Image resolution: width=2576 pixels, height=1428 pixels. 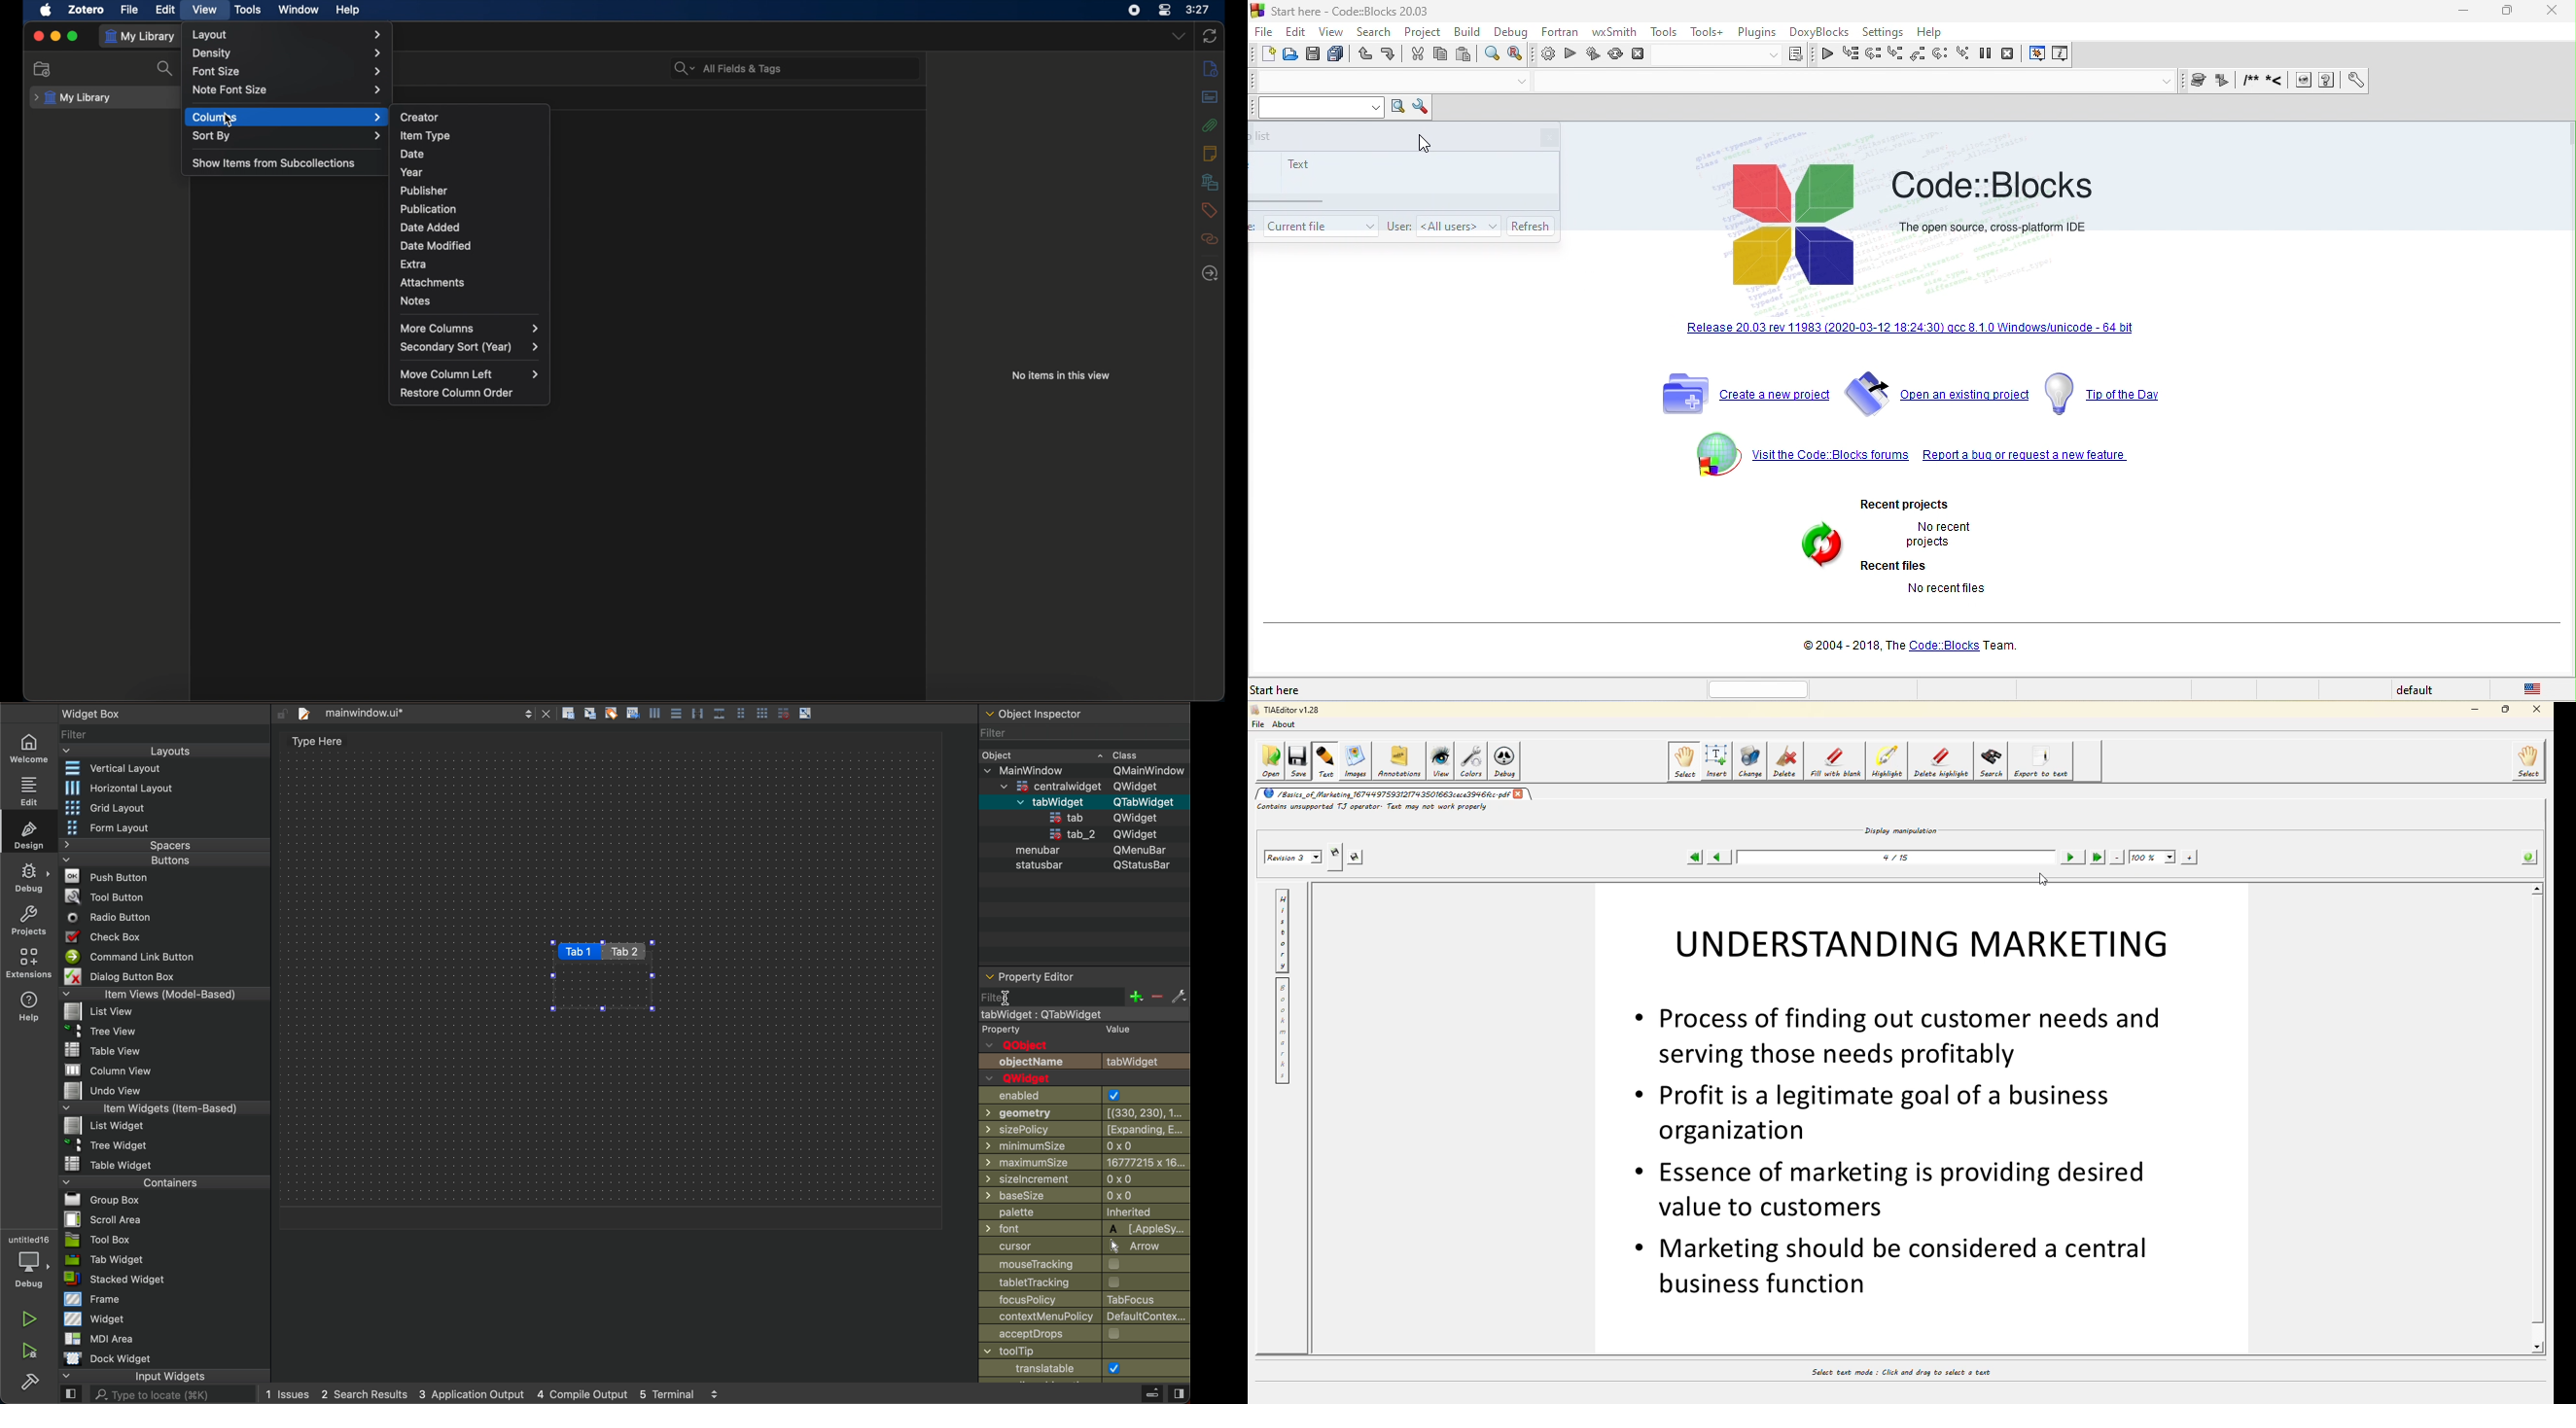 What do you see at coordinates (78, 733) in the screenshot?
I see `Filter` at bounding box center [78, 733].